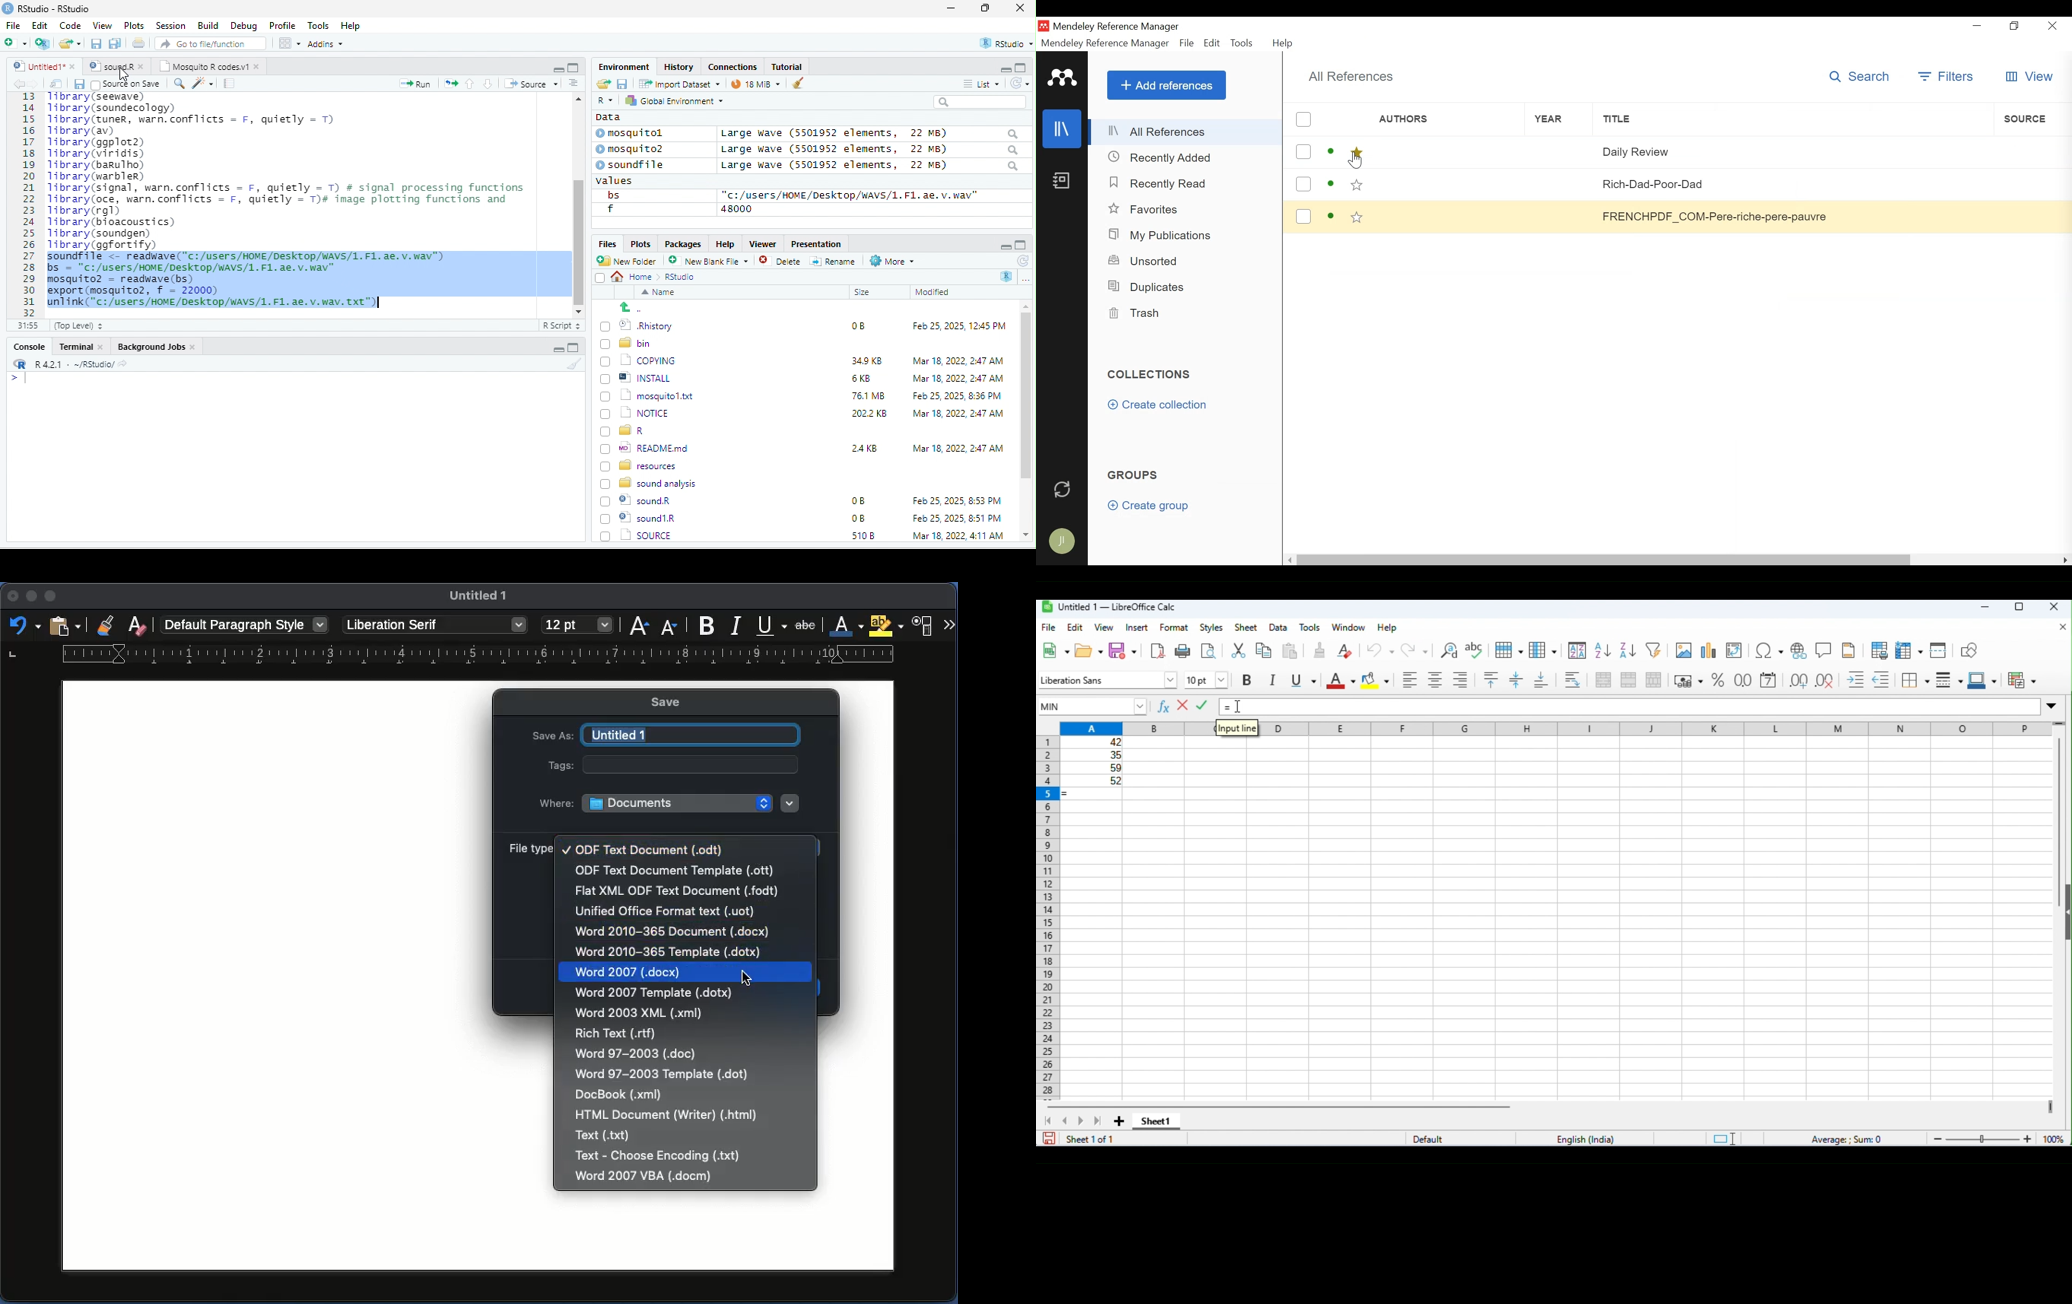 This screenshot has width=2072, height=1316. What do you see at coordinates (1184, 706) in the screenshot?
I see `reject` at bounding box center [1184, 706].